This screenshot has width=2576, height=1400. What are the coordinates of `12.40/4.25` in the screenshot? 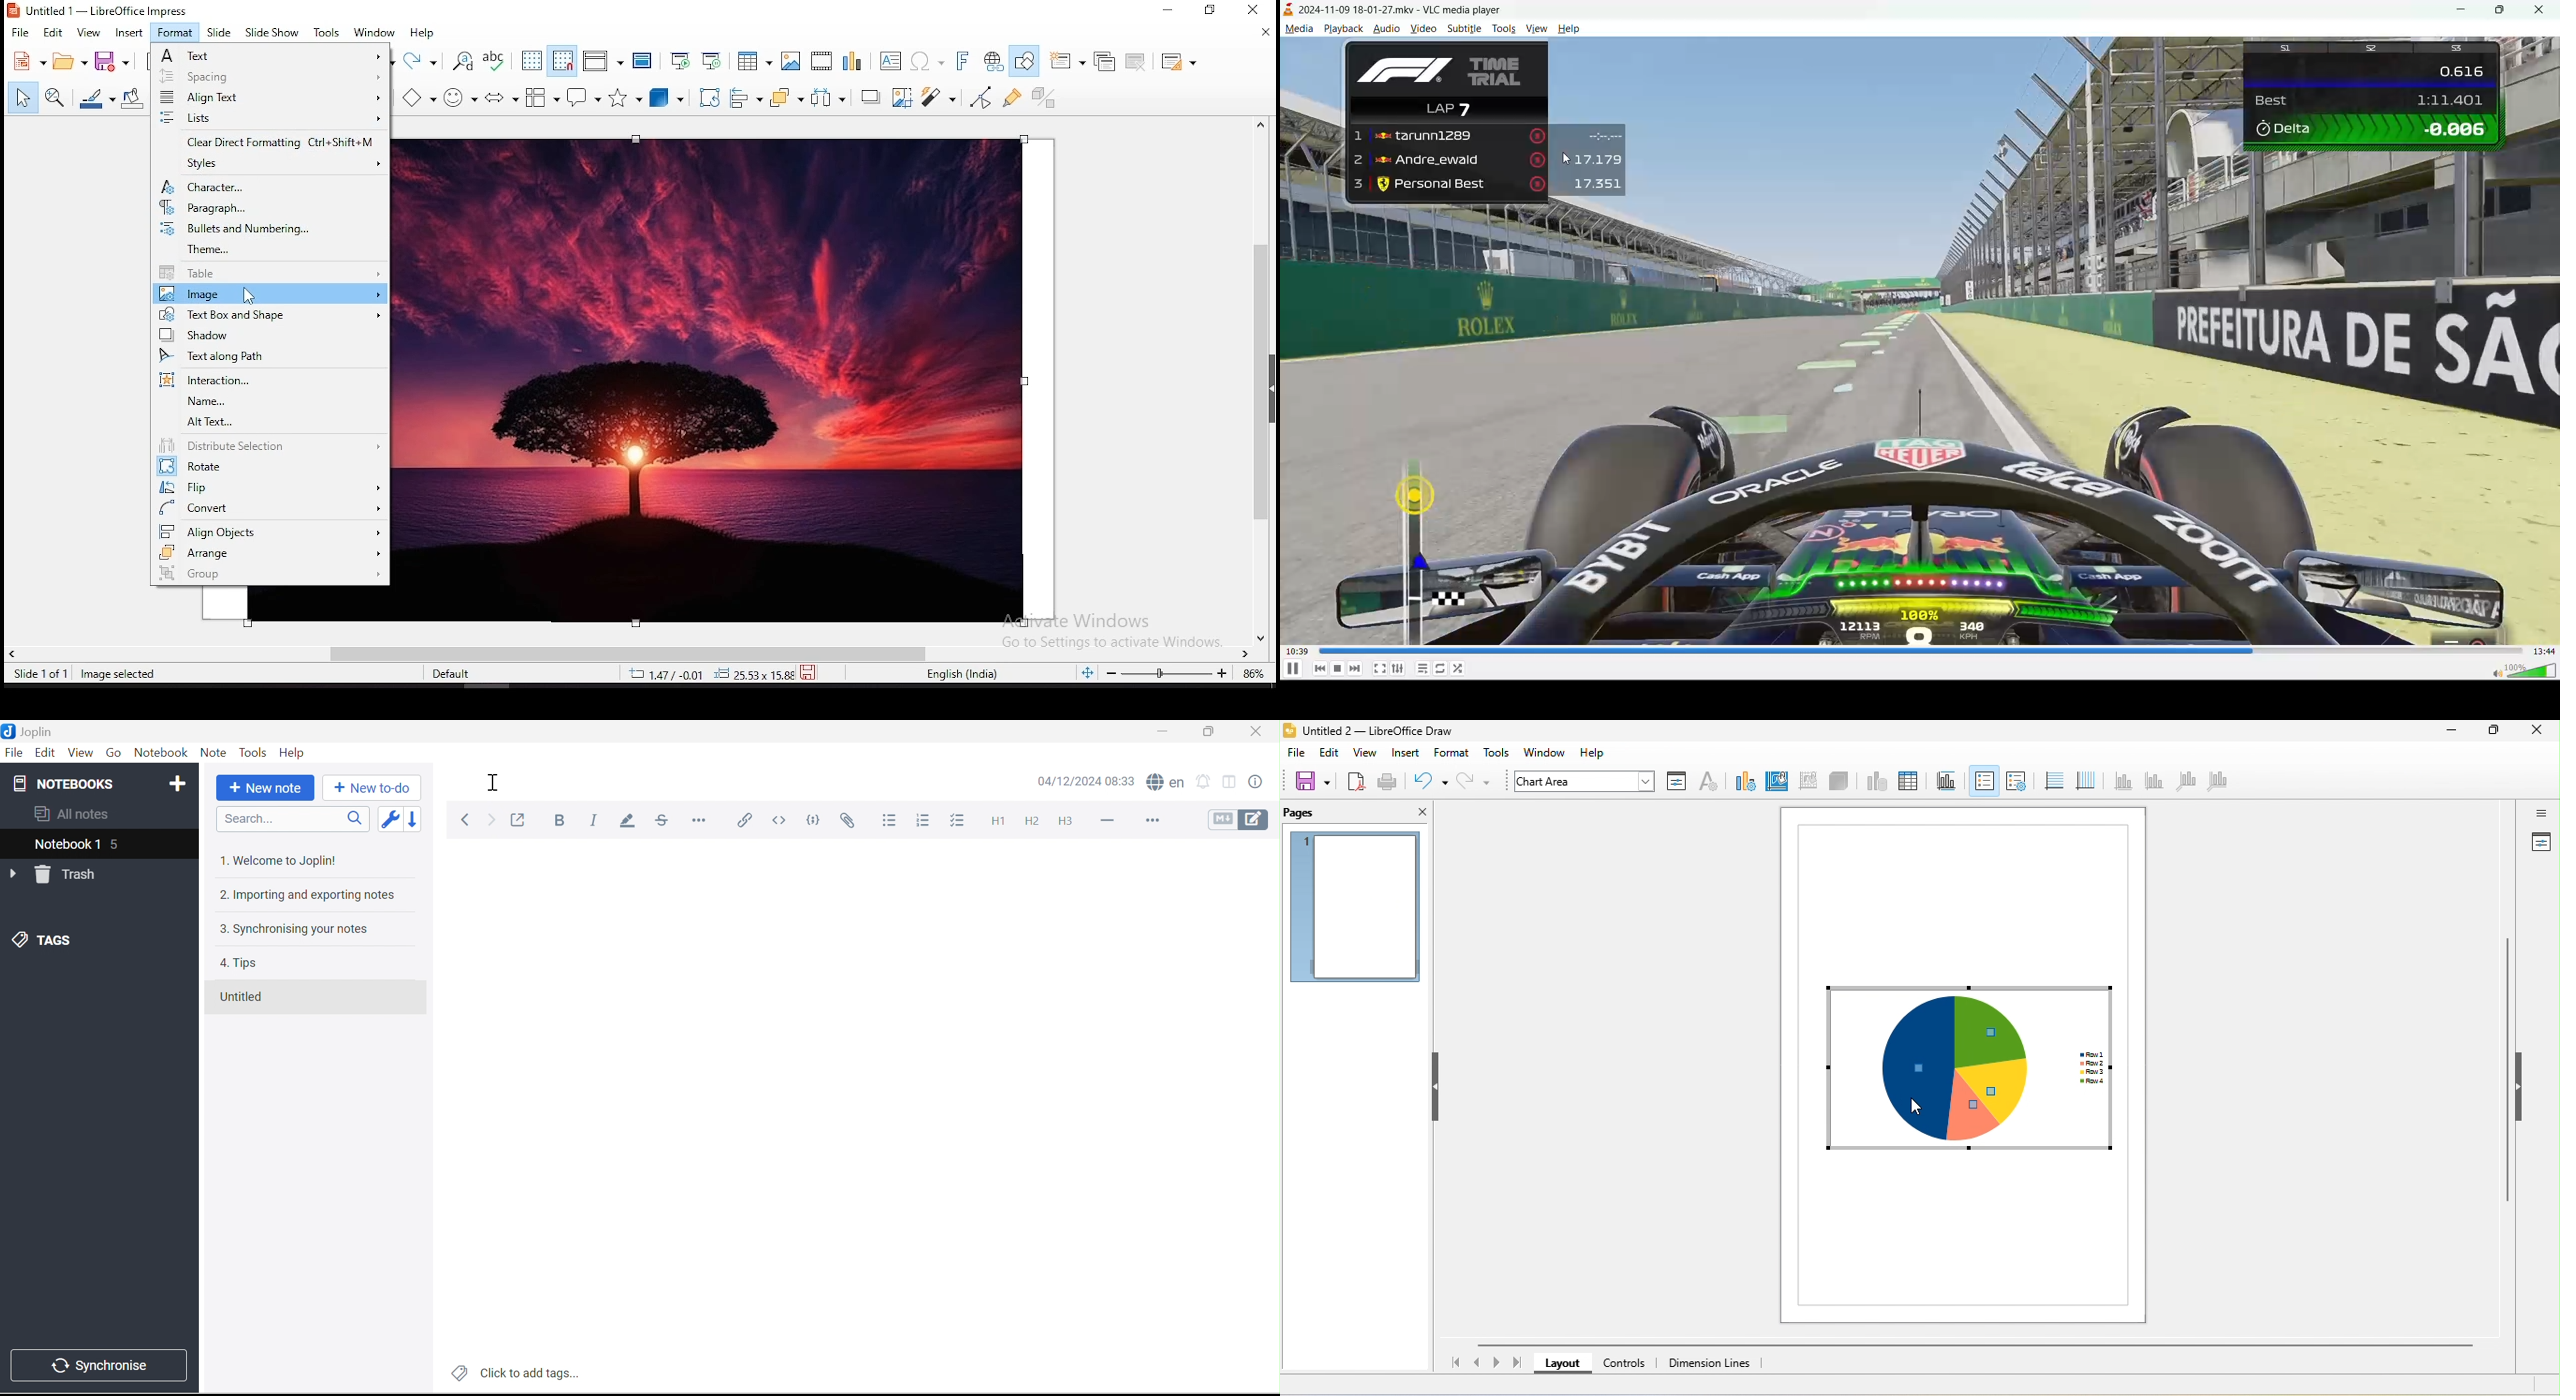 It's located at (669, 674).